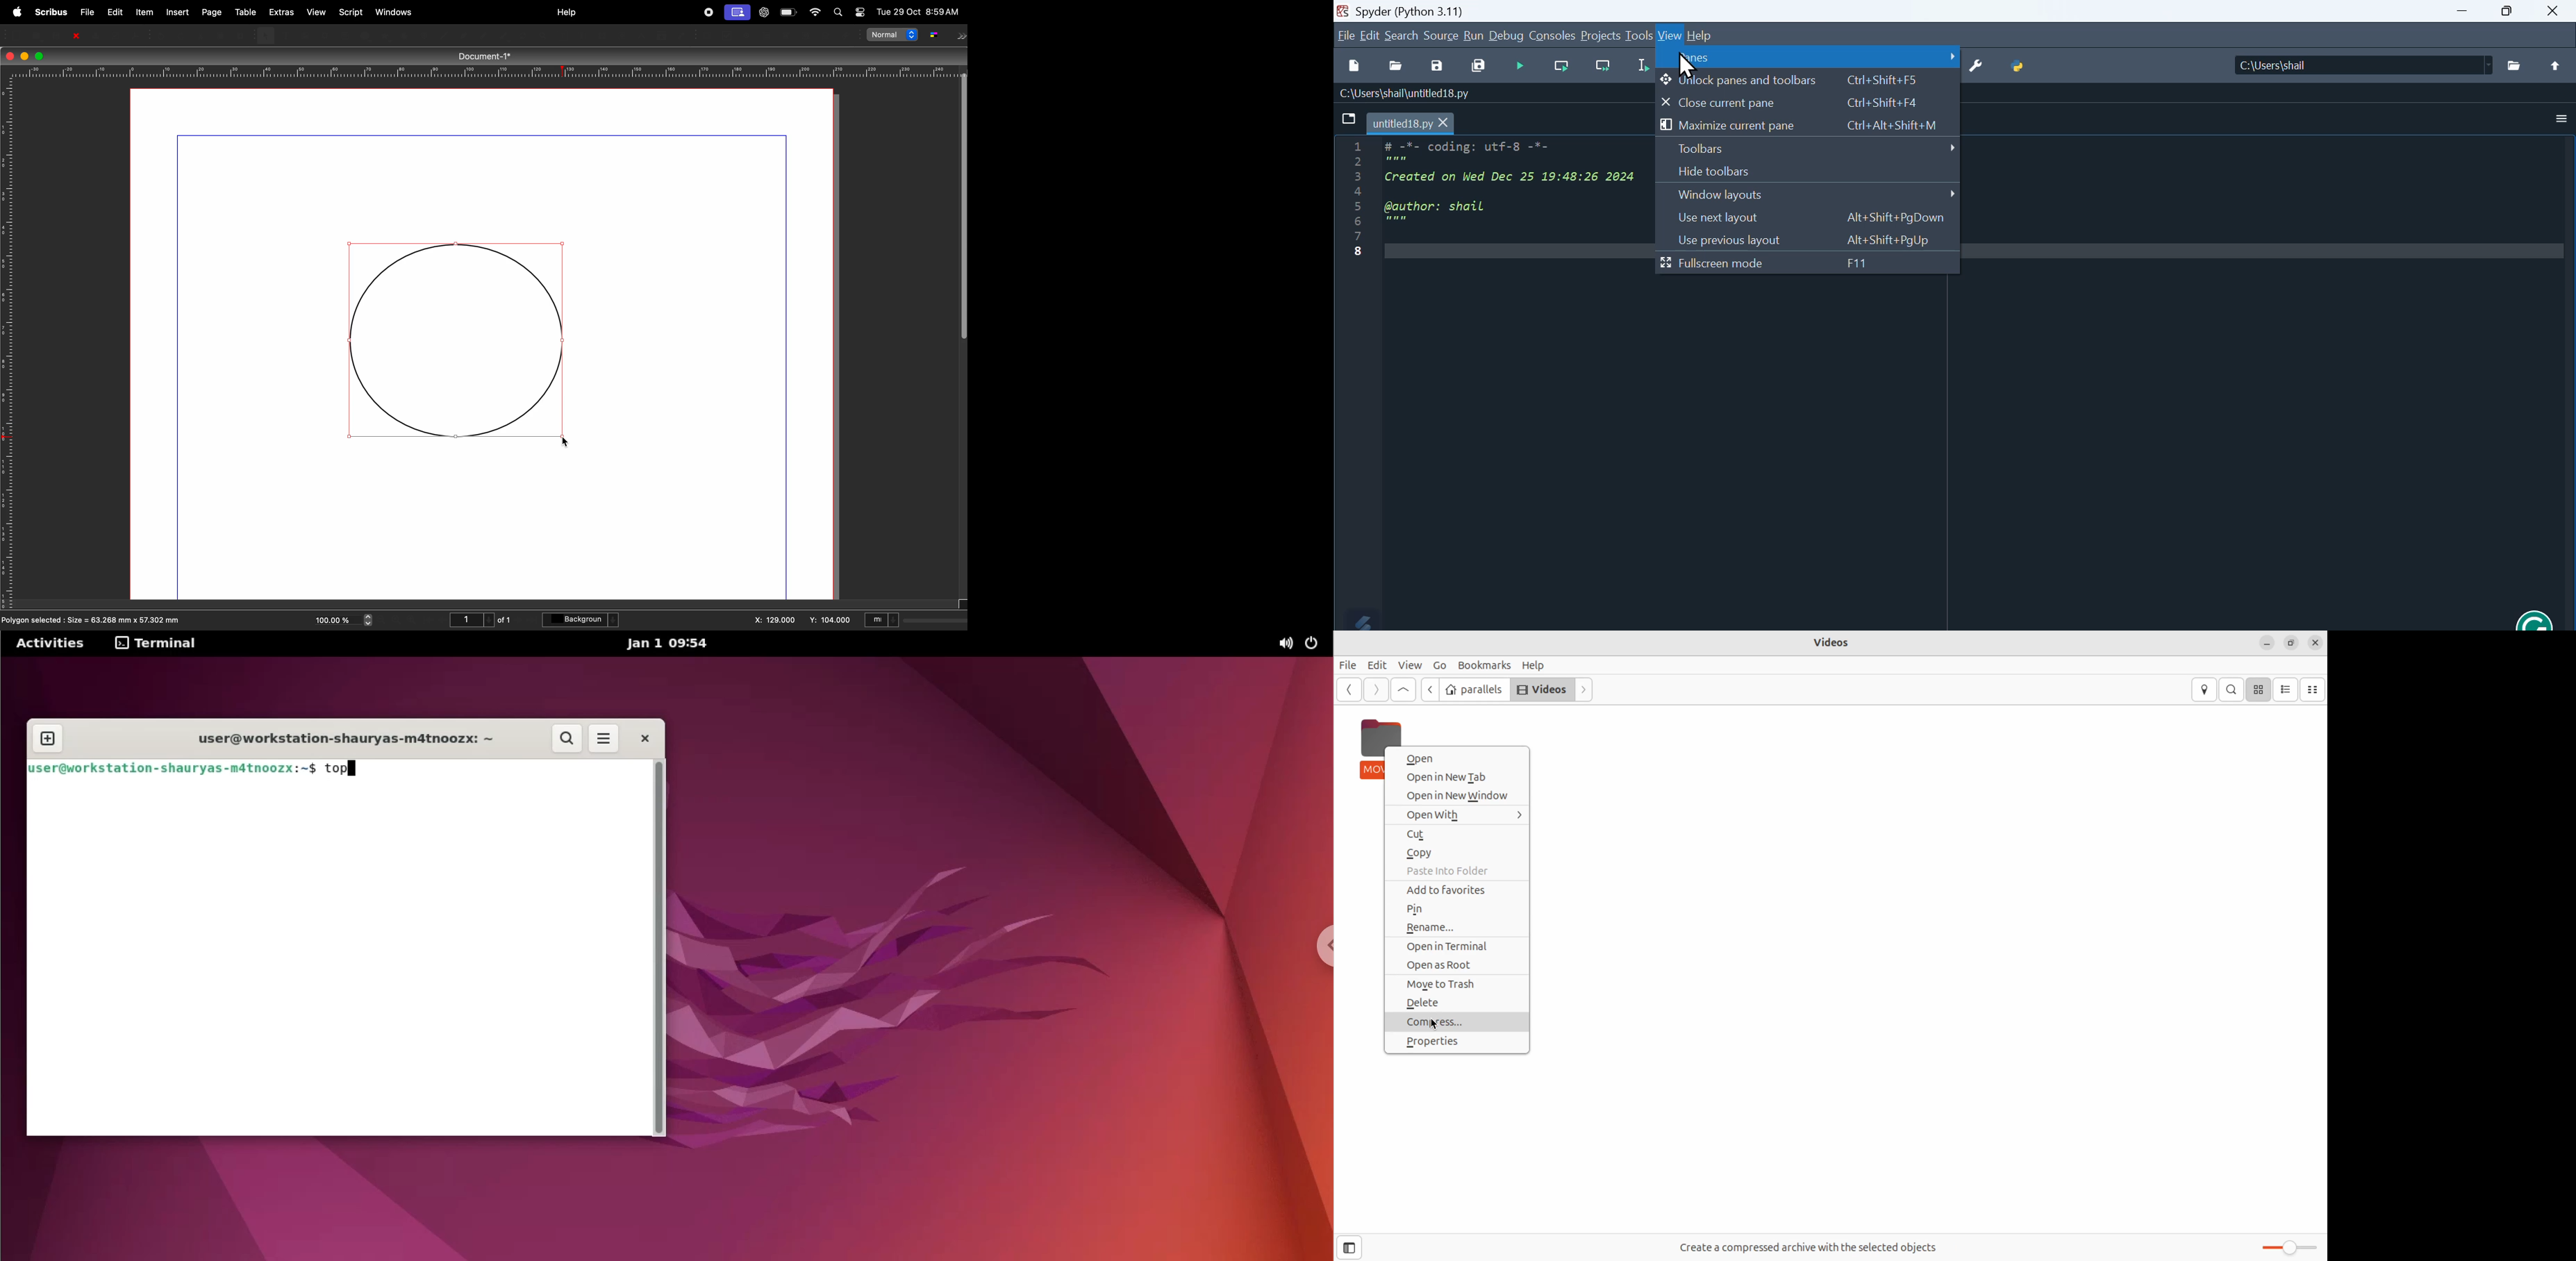 This screenshot has width=2576, height=1288. Describe the element at coordinates (1352, 63) in the screenshot. I see `new` at that location.